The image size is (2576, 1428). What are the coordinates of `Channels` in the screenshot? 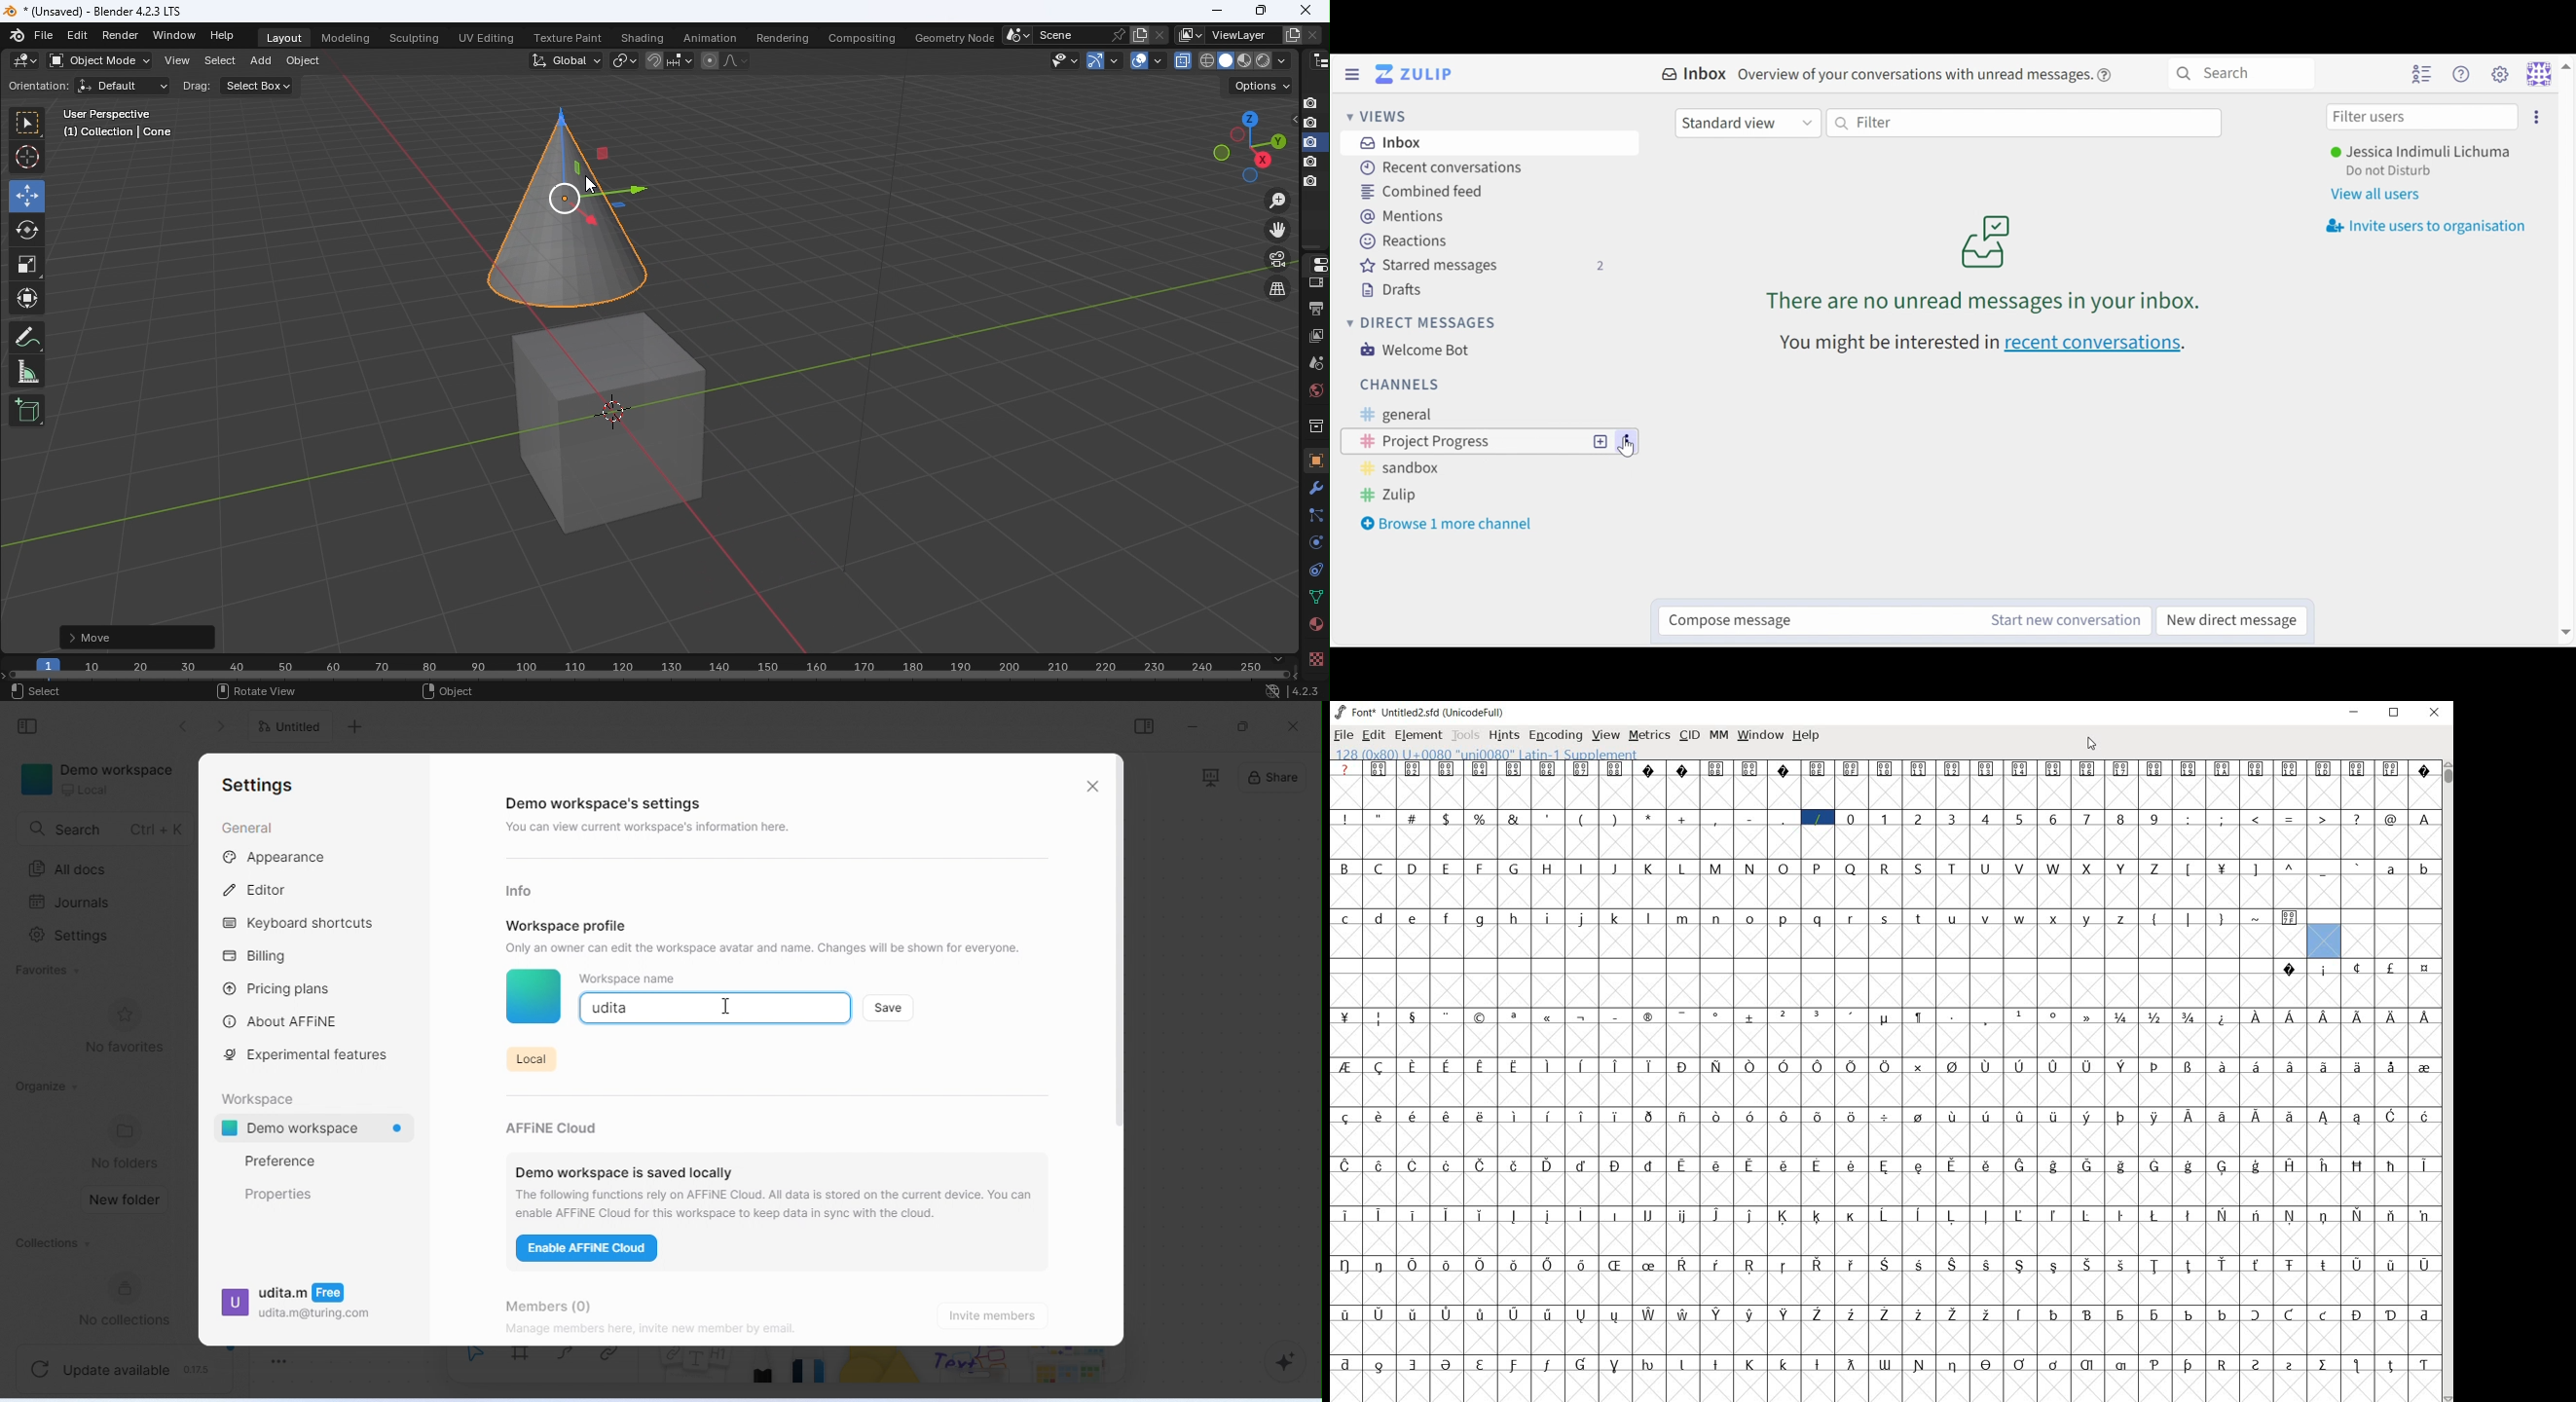 It's located at (1406, 386).